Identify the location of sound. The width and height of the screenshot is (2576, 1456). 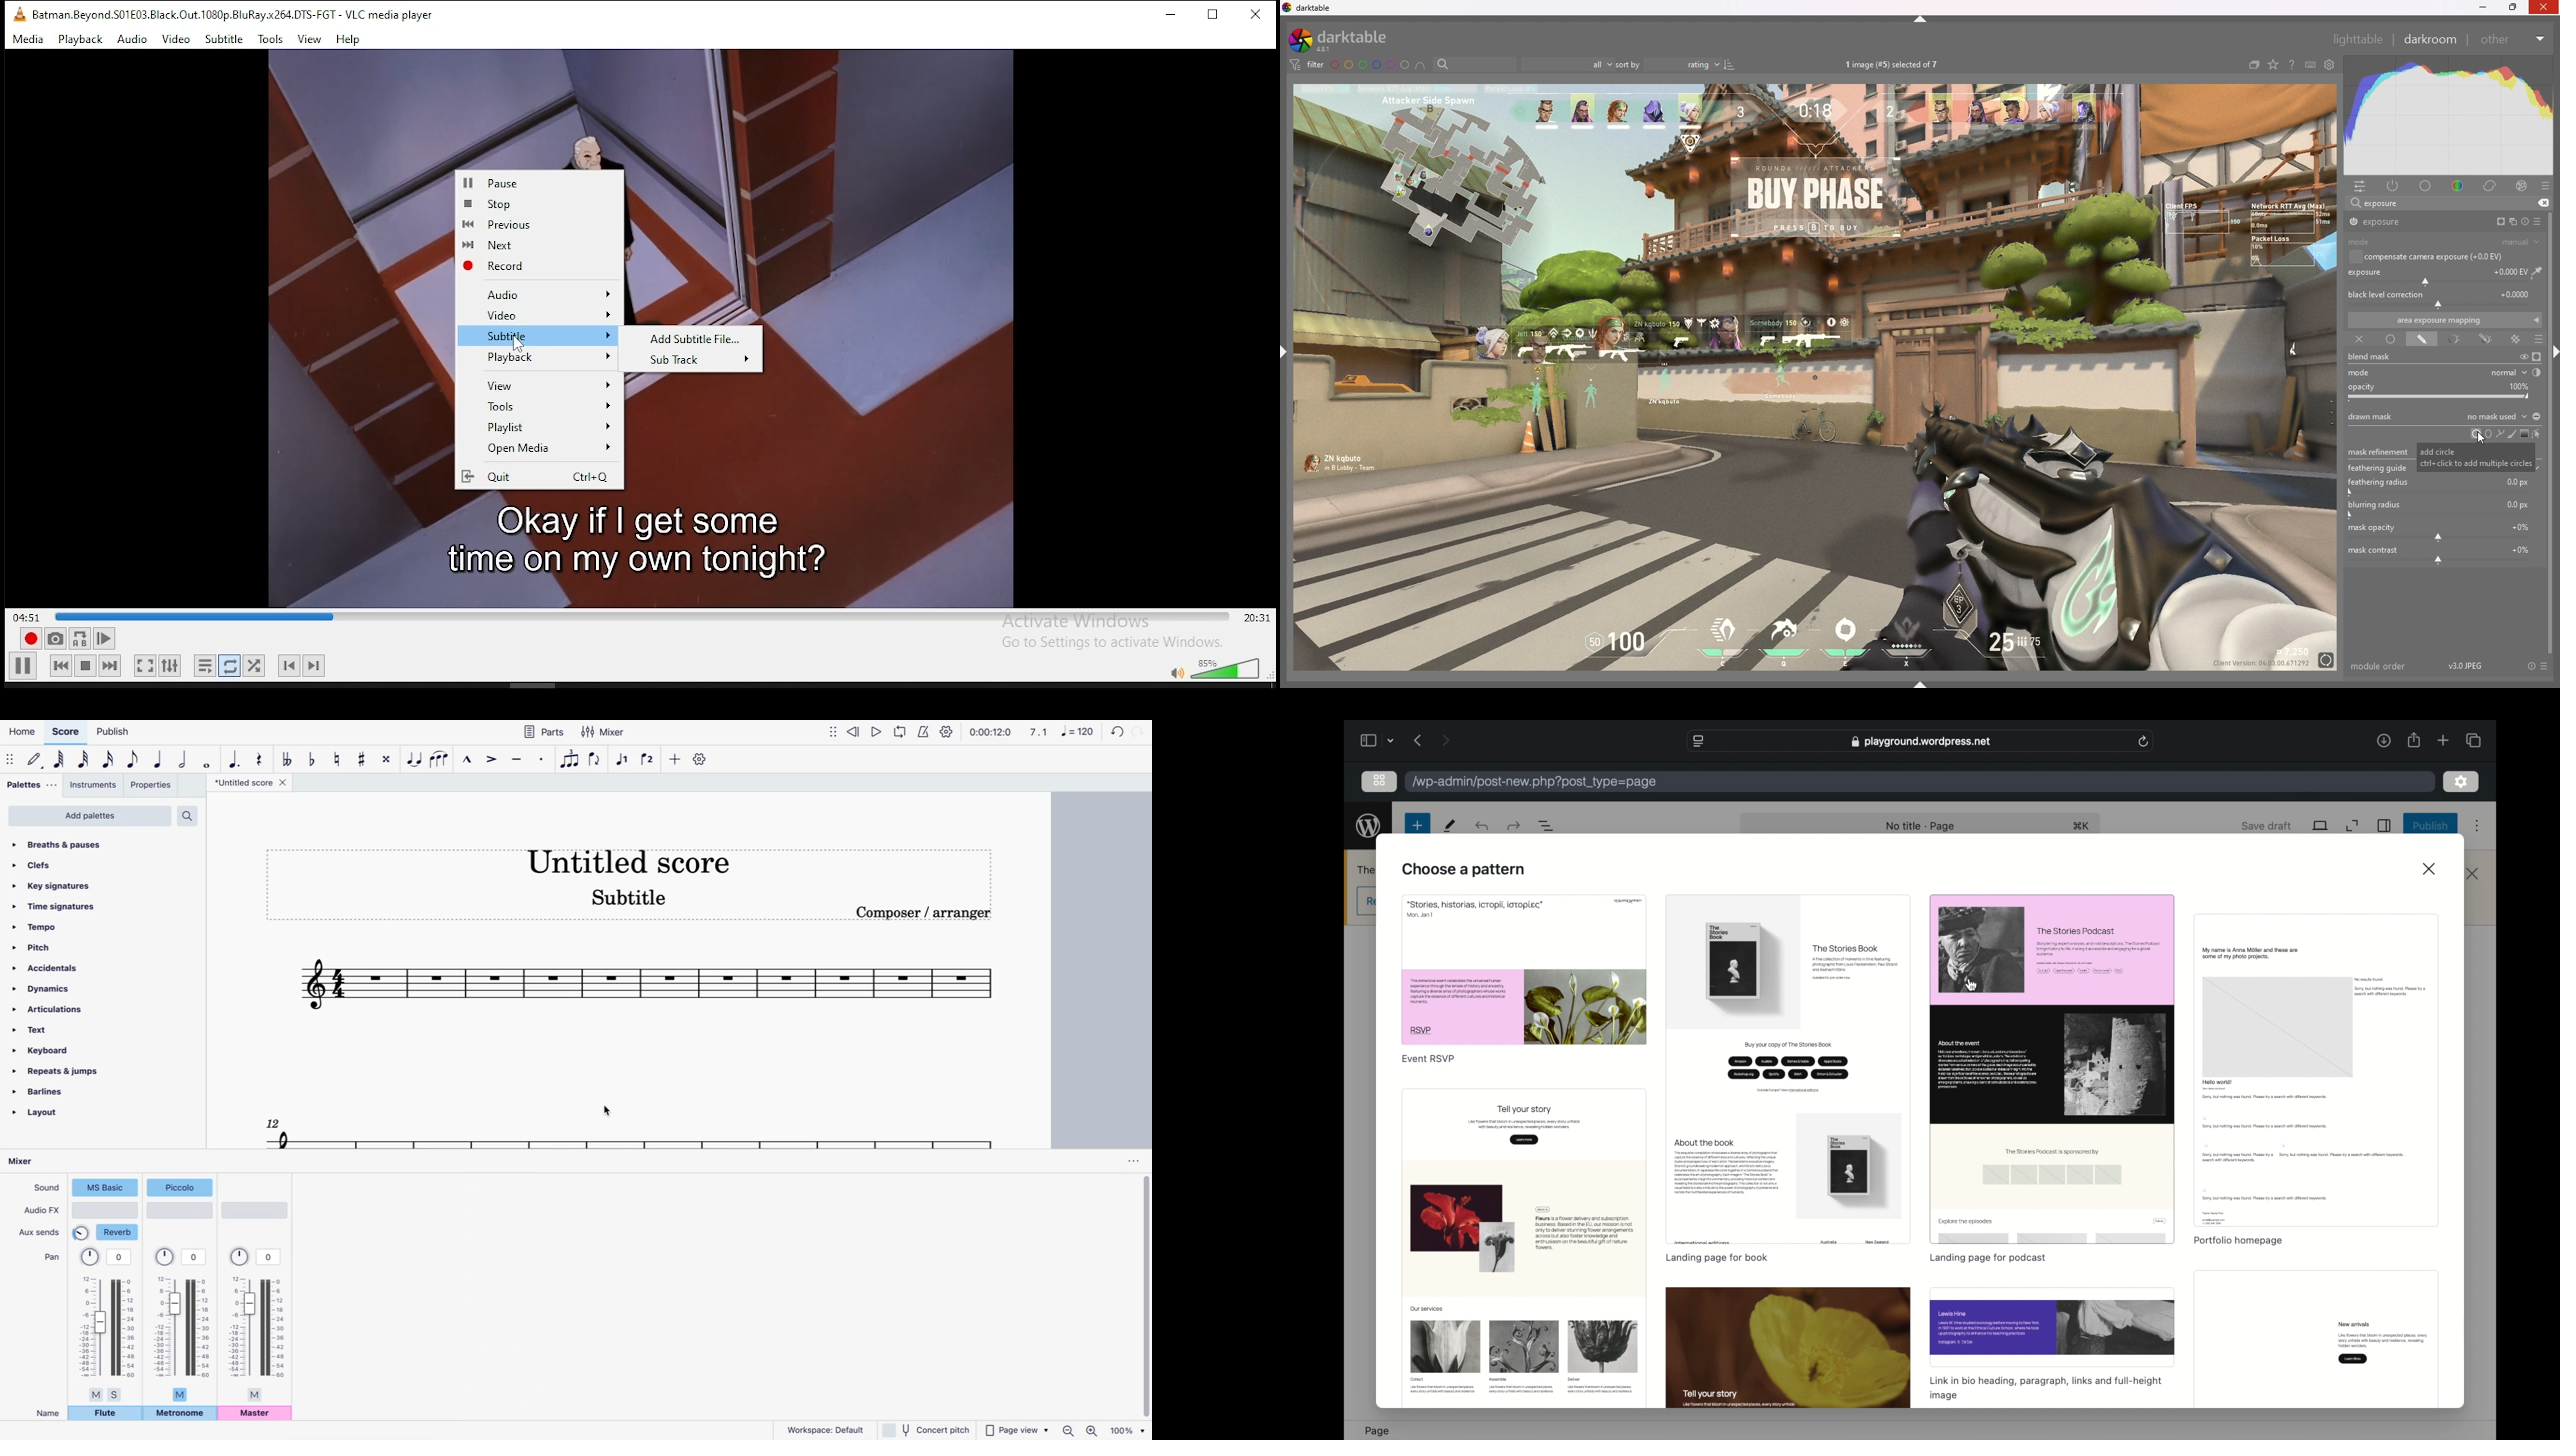
(46, 1189).